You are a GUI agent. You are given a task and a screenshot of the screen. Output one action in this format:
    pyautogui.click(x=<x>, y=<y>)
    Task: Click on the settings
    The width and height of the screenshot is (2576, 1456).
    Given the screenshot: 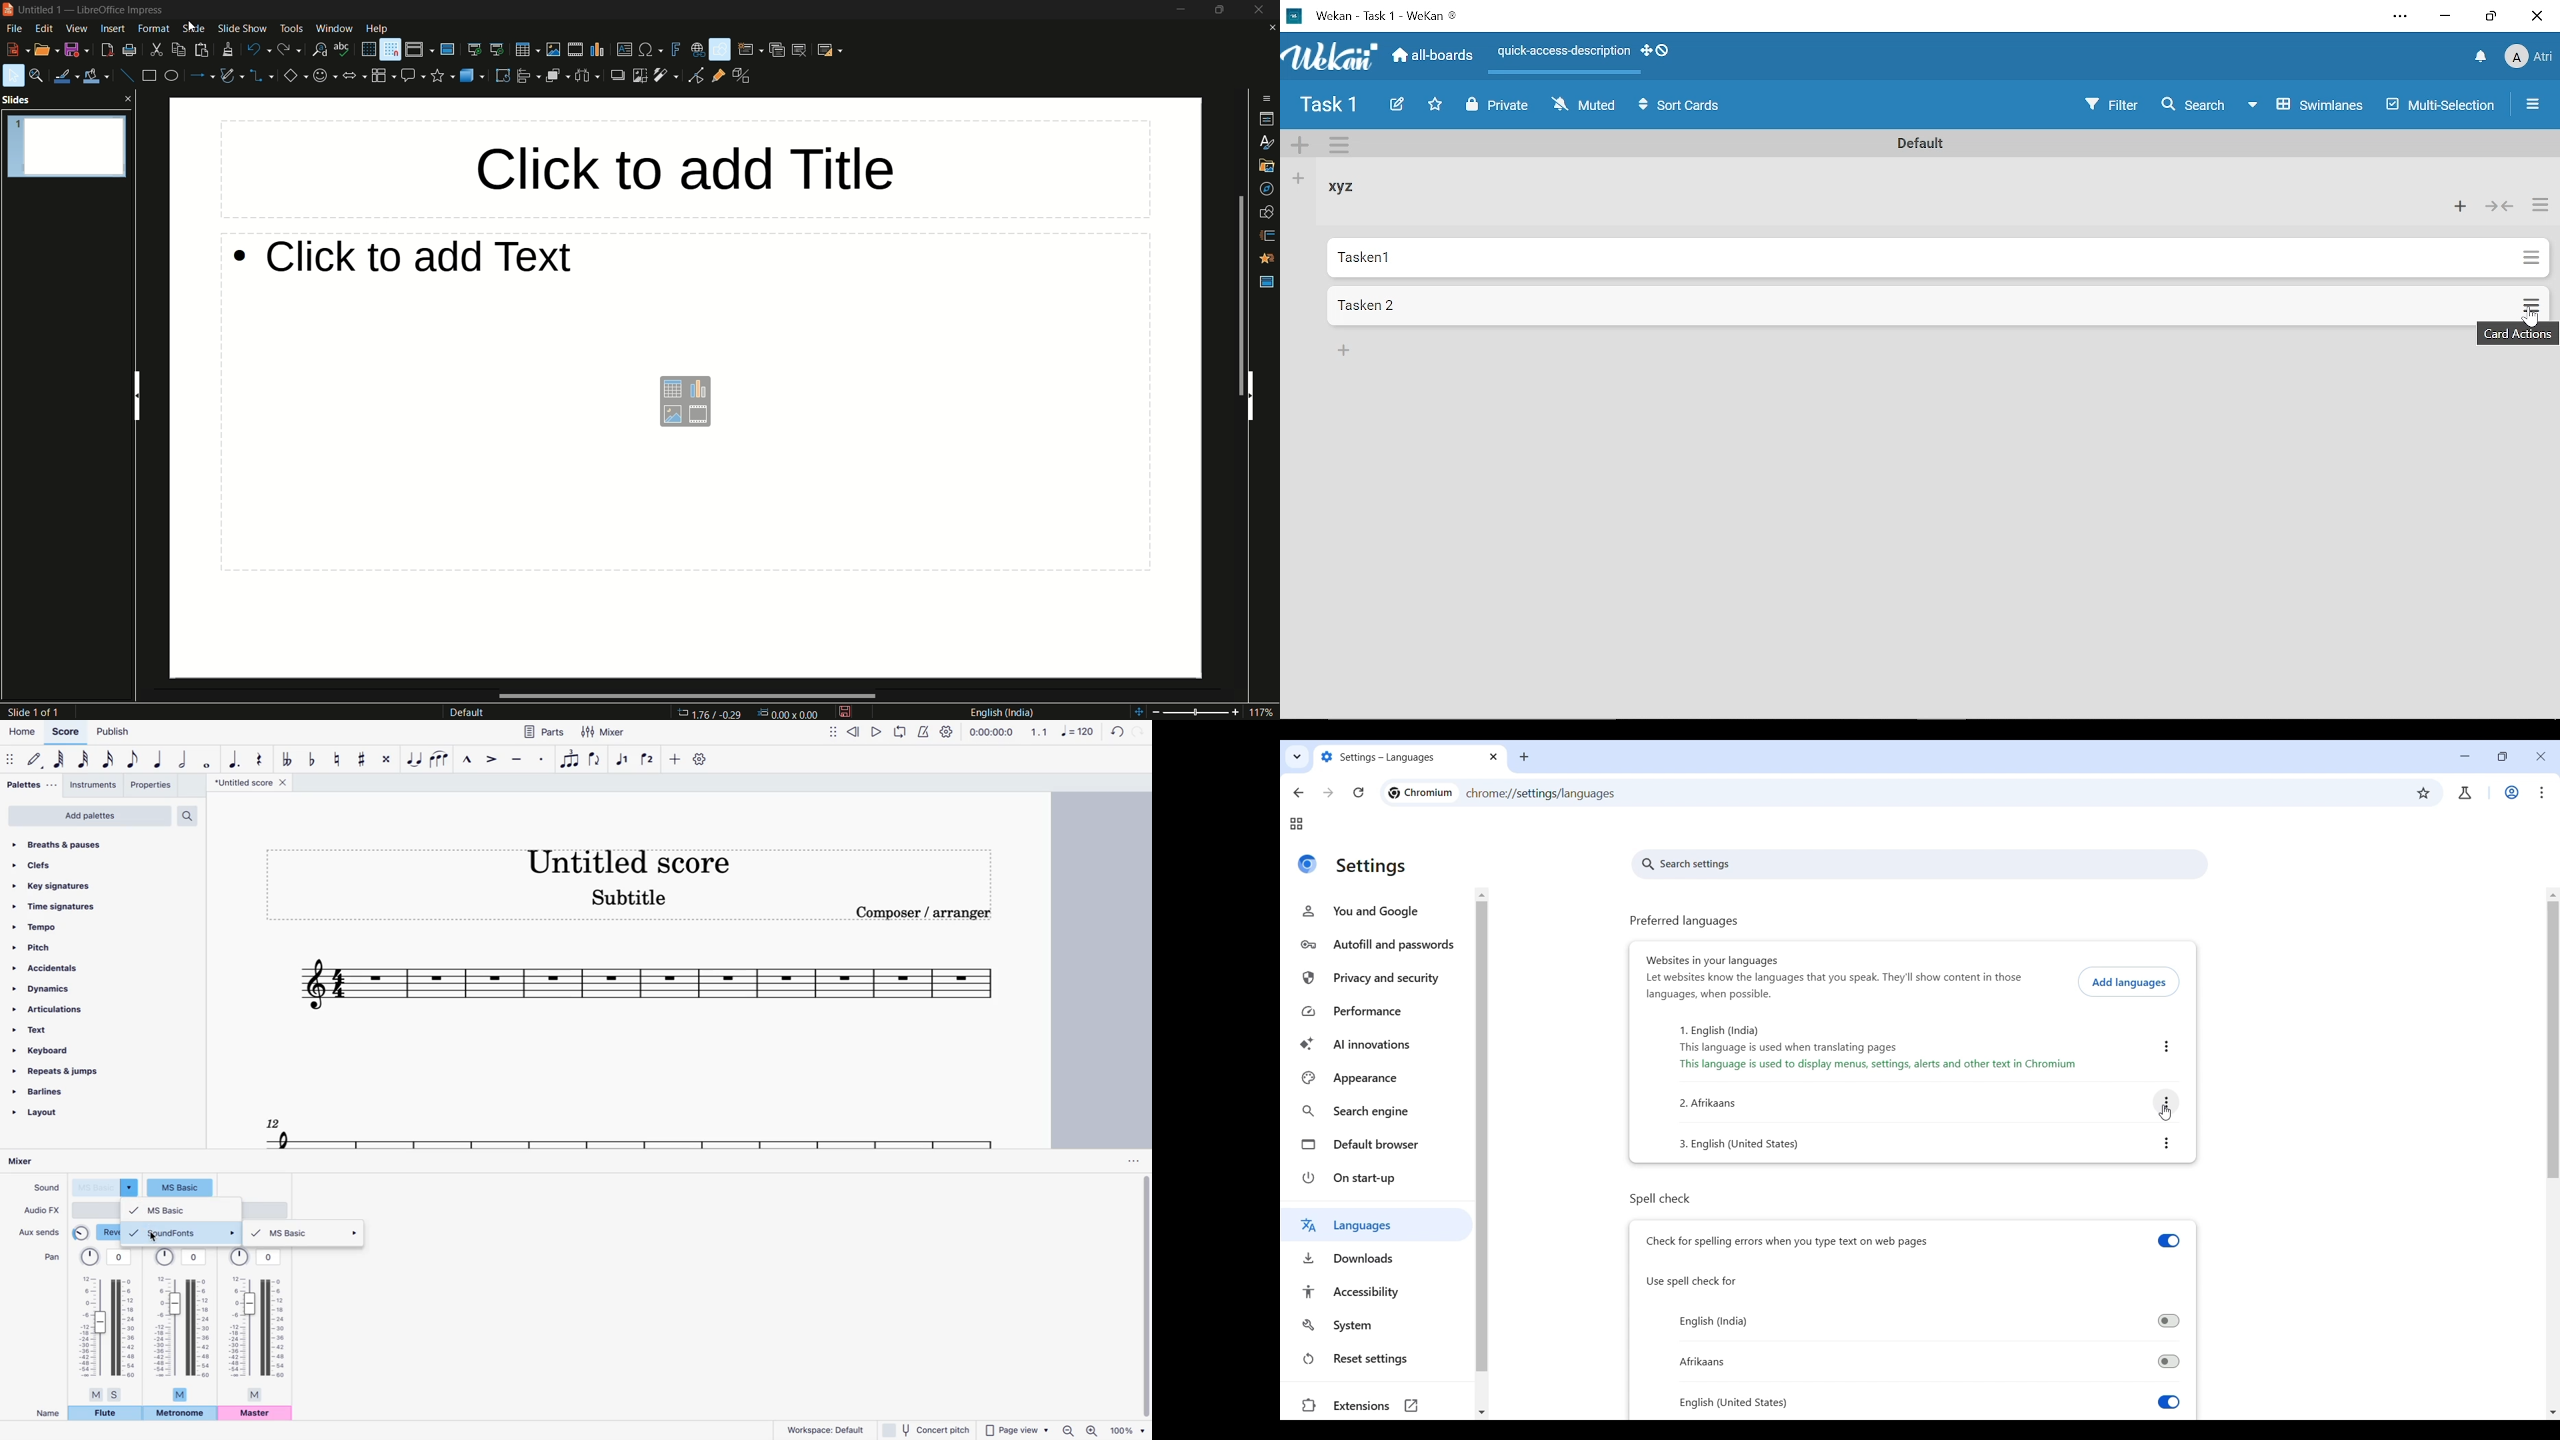 What is the action you would take?
    pyautogui.click(x=701, y=759)
    